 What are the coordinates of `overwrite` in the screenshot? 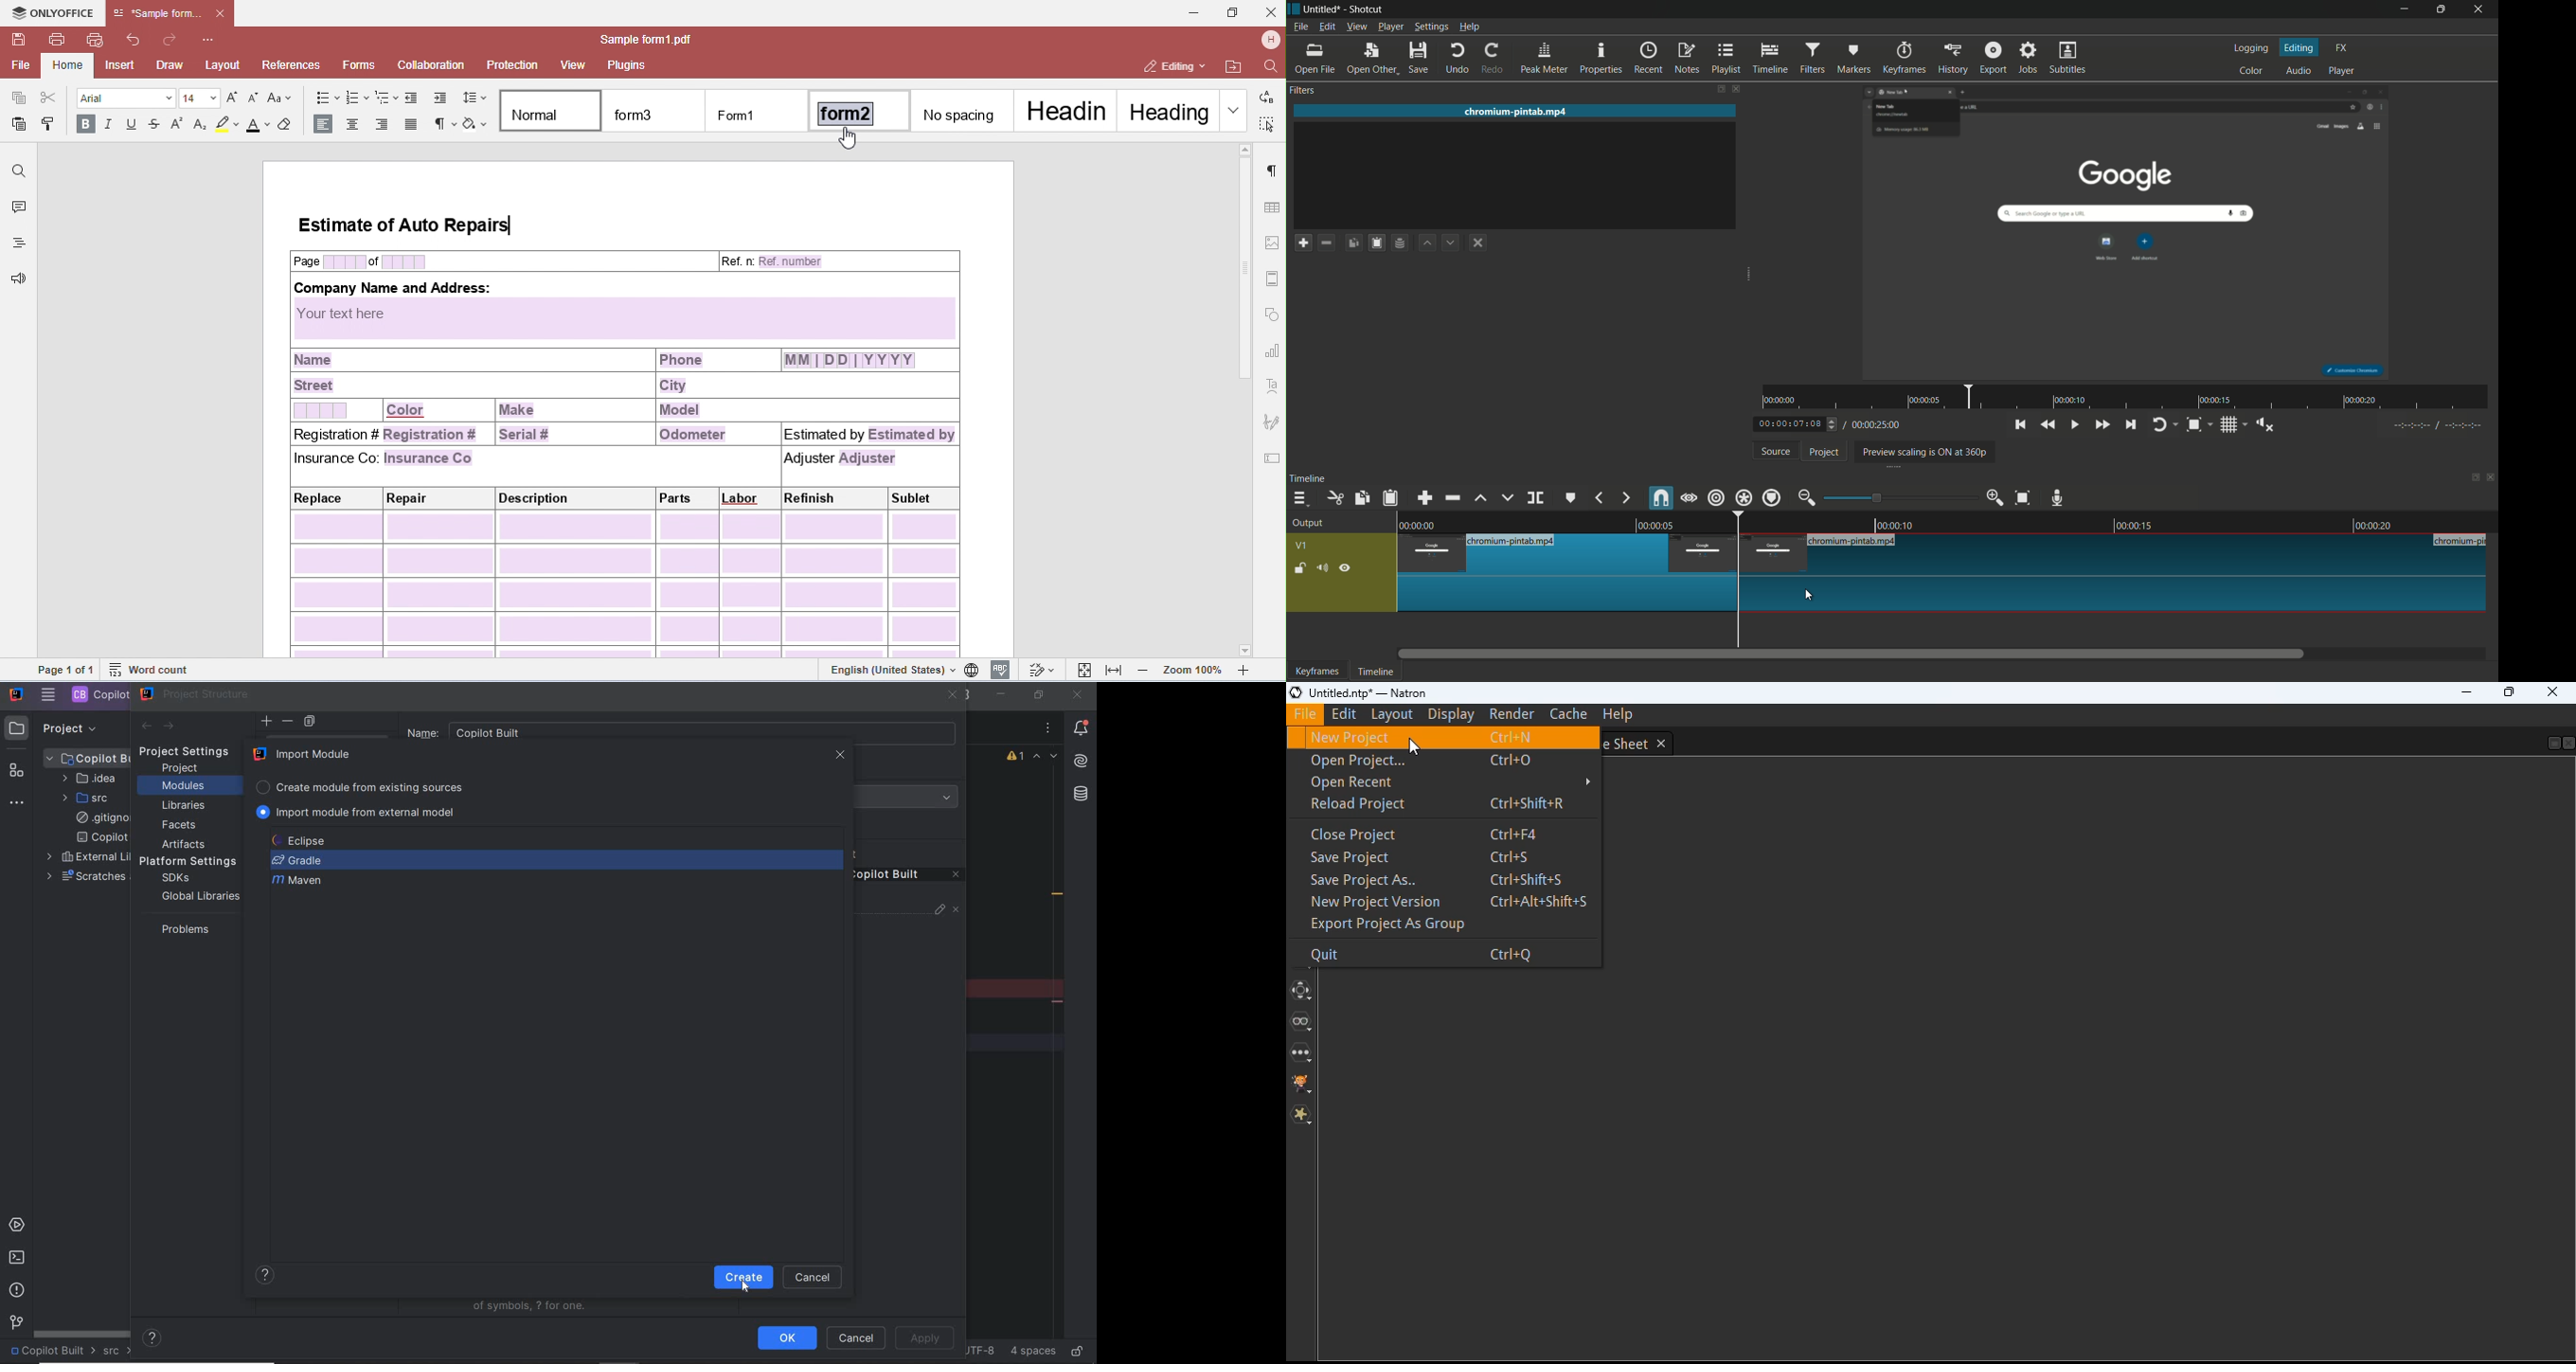 It's located at (1507, 498).